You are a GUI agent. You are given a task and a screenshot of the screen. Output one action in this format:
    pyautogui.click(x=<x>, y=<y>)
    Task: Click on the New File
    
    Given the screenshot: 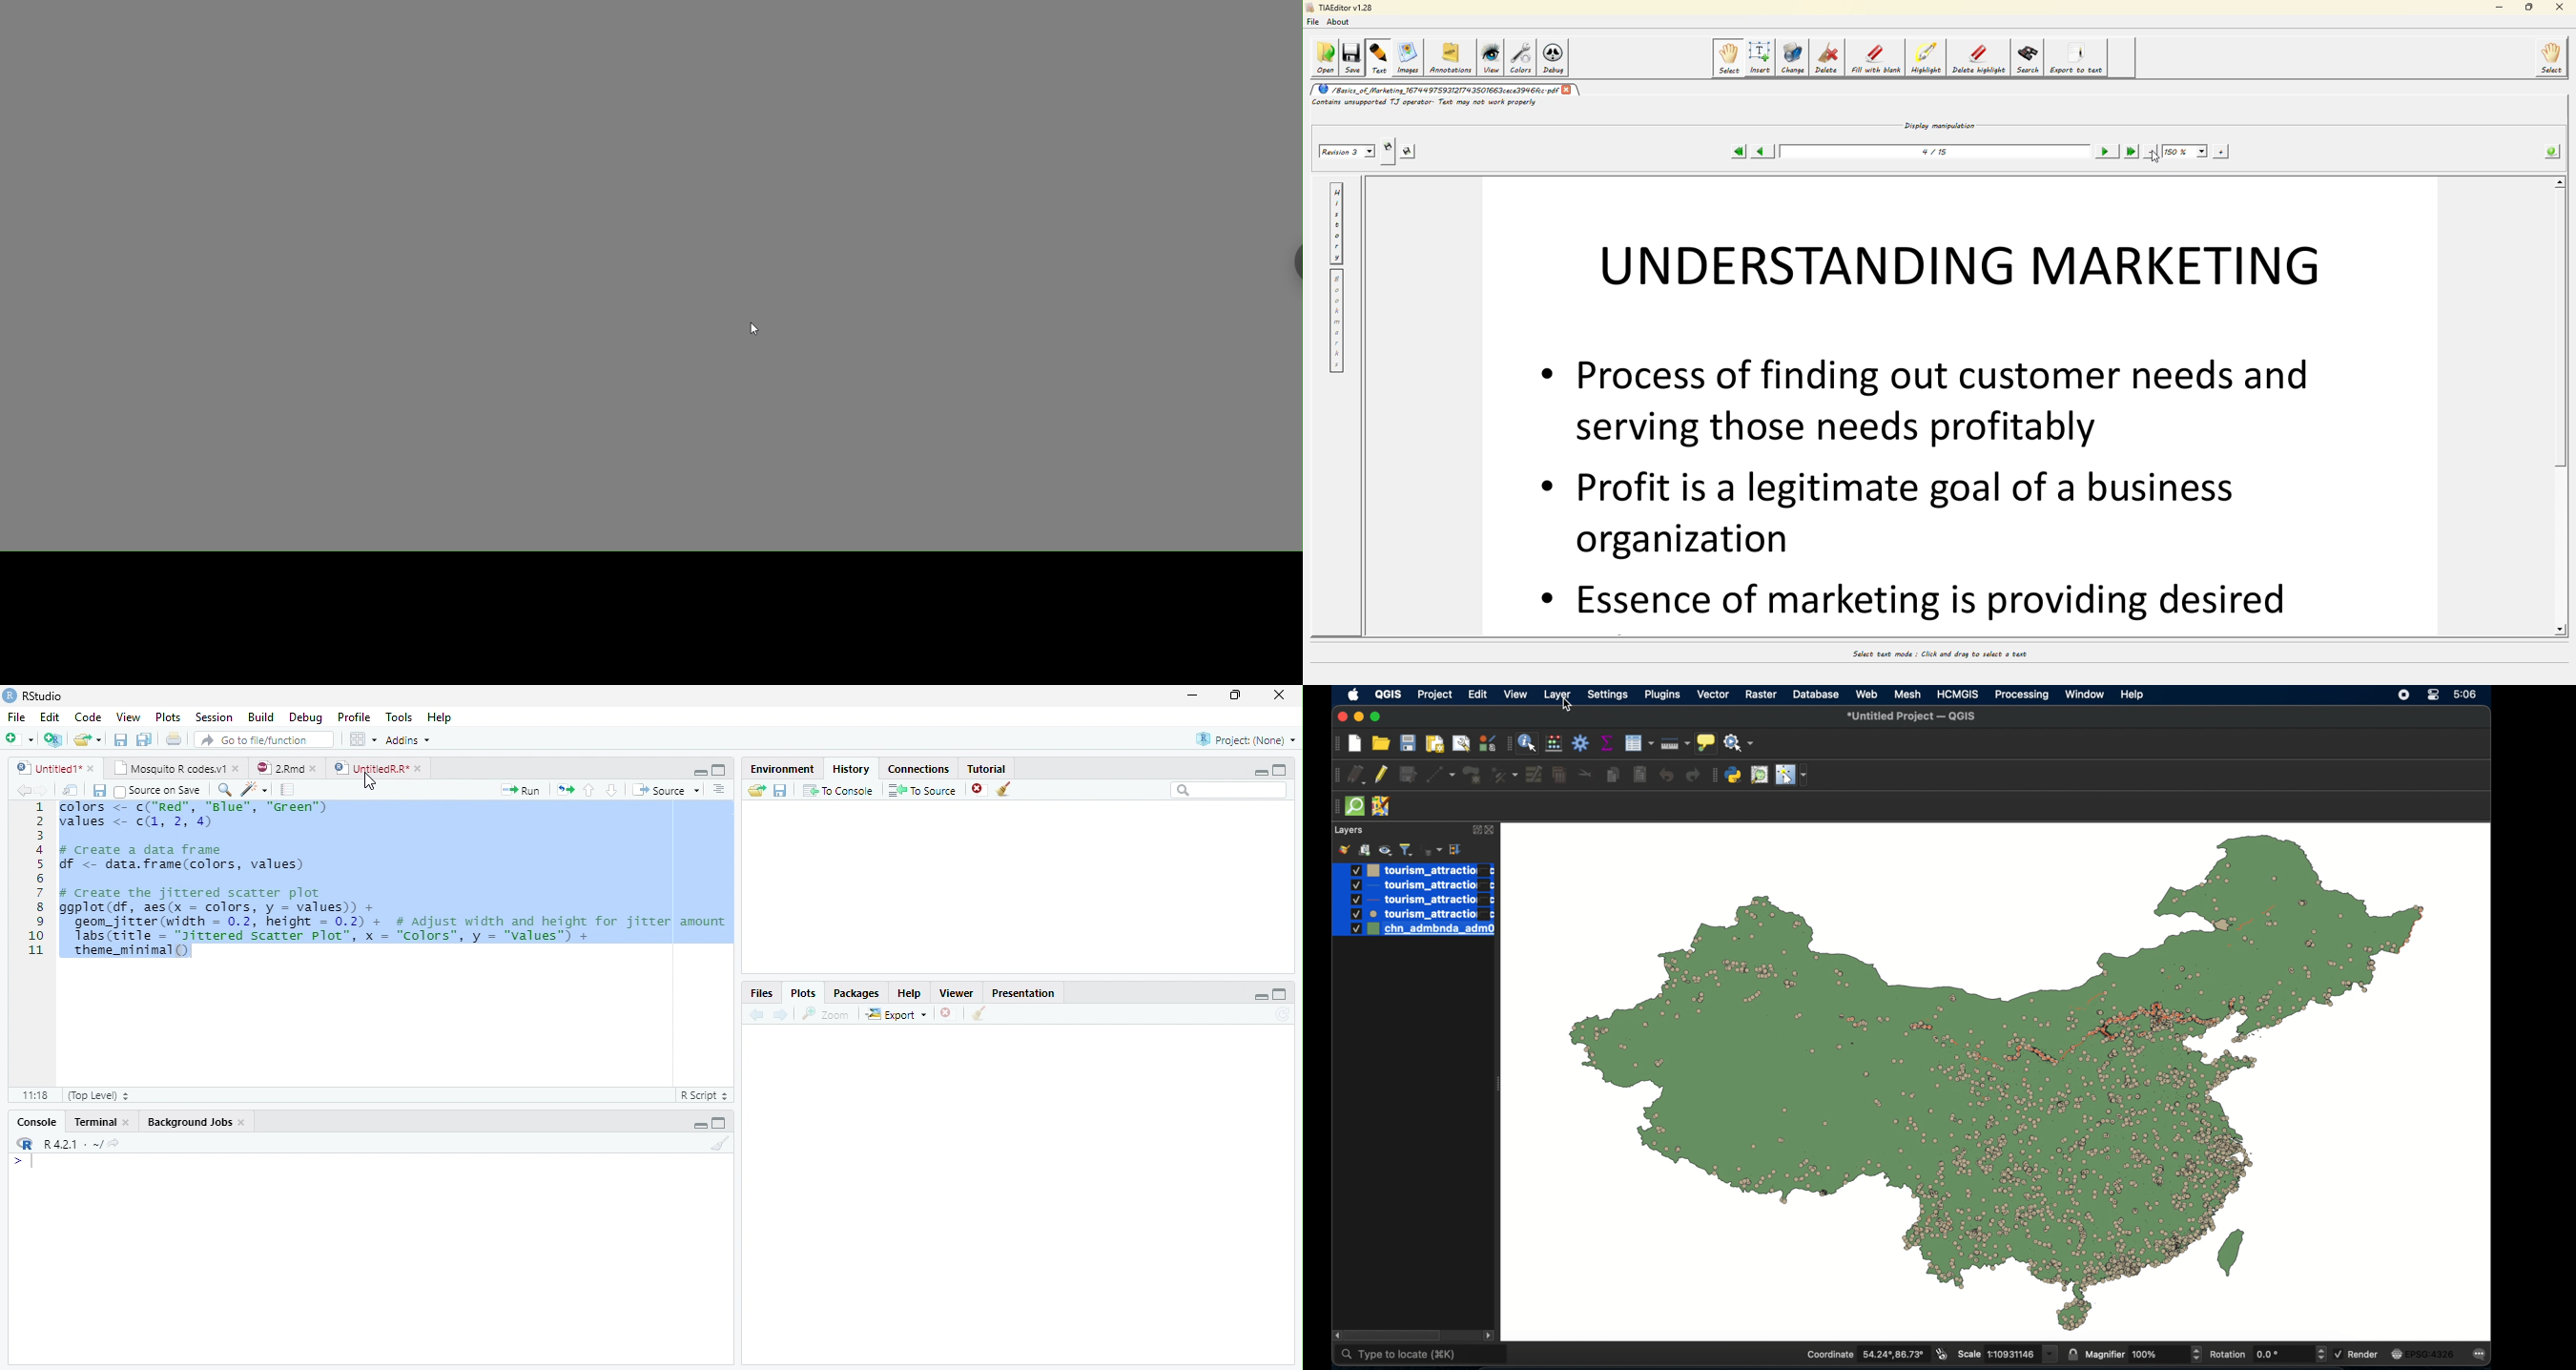 What is the action you would take?
    pyautogui.click(x=20, y=739)
    